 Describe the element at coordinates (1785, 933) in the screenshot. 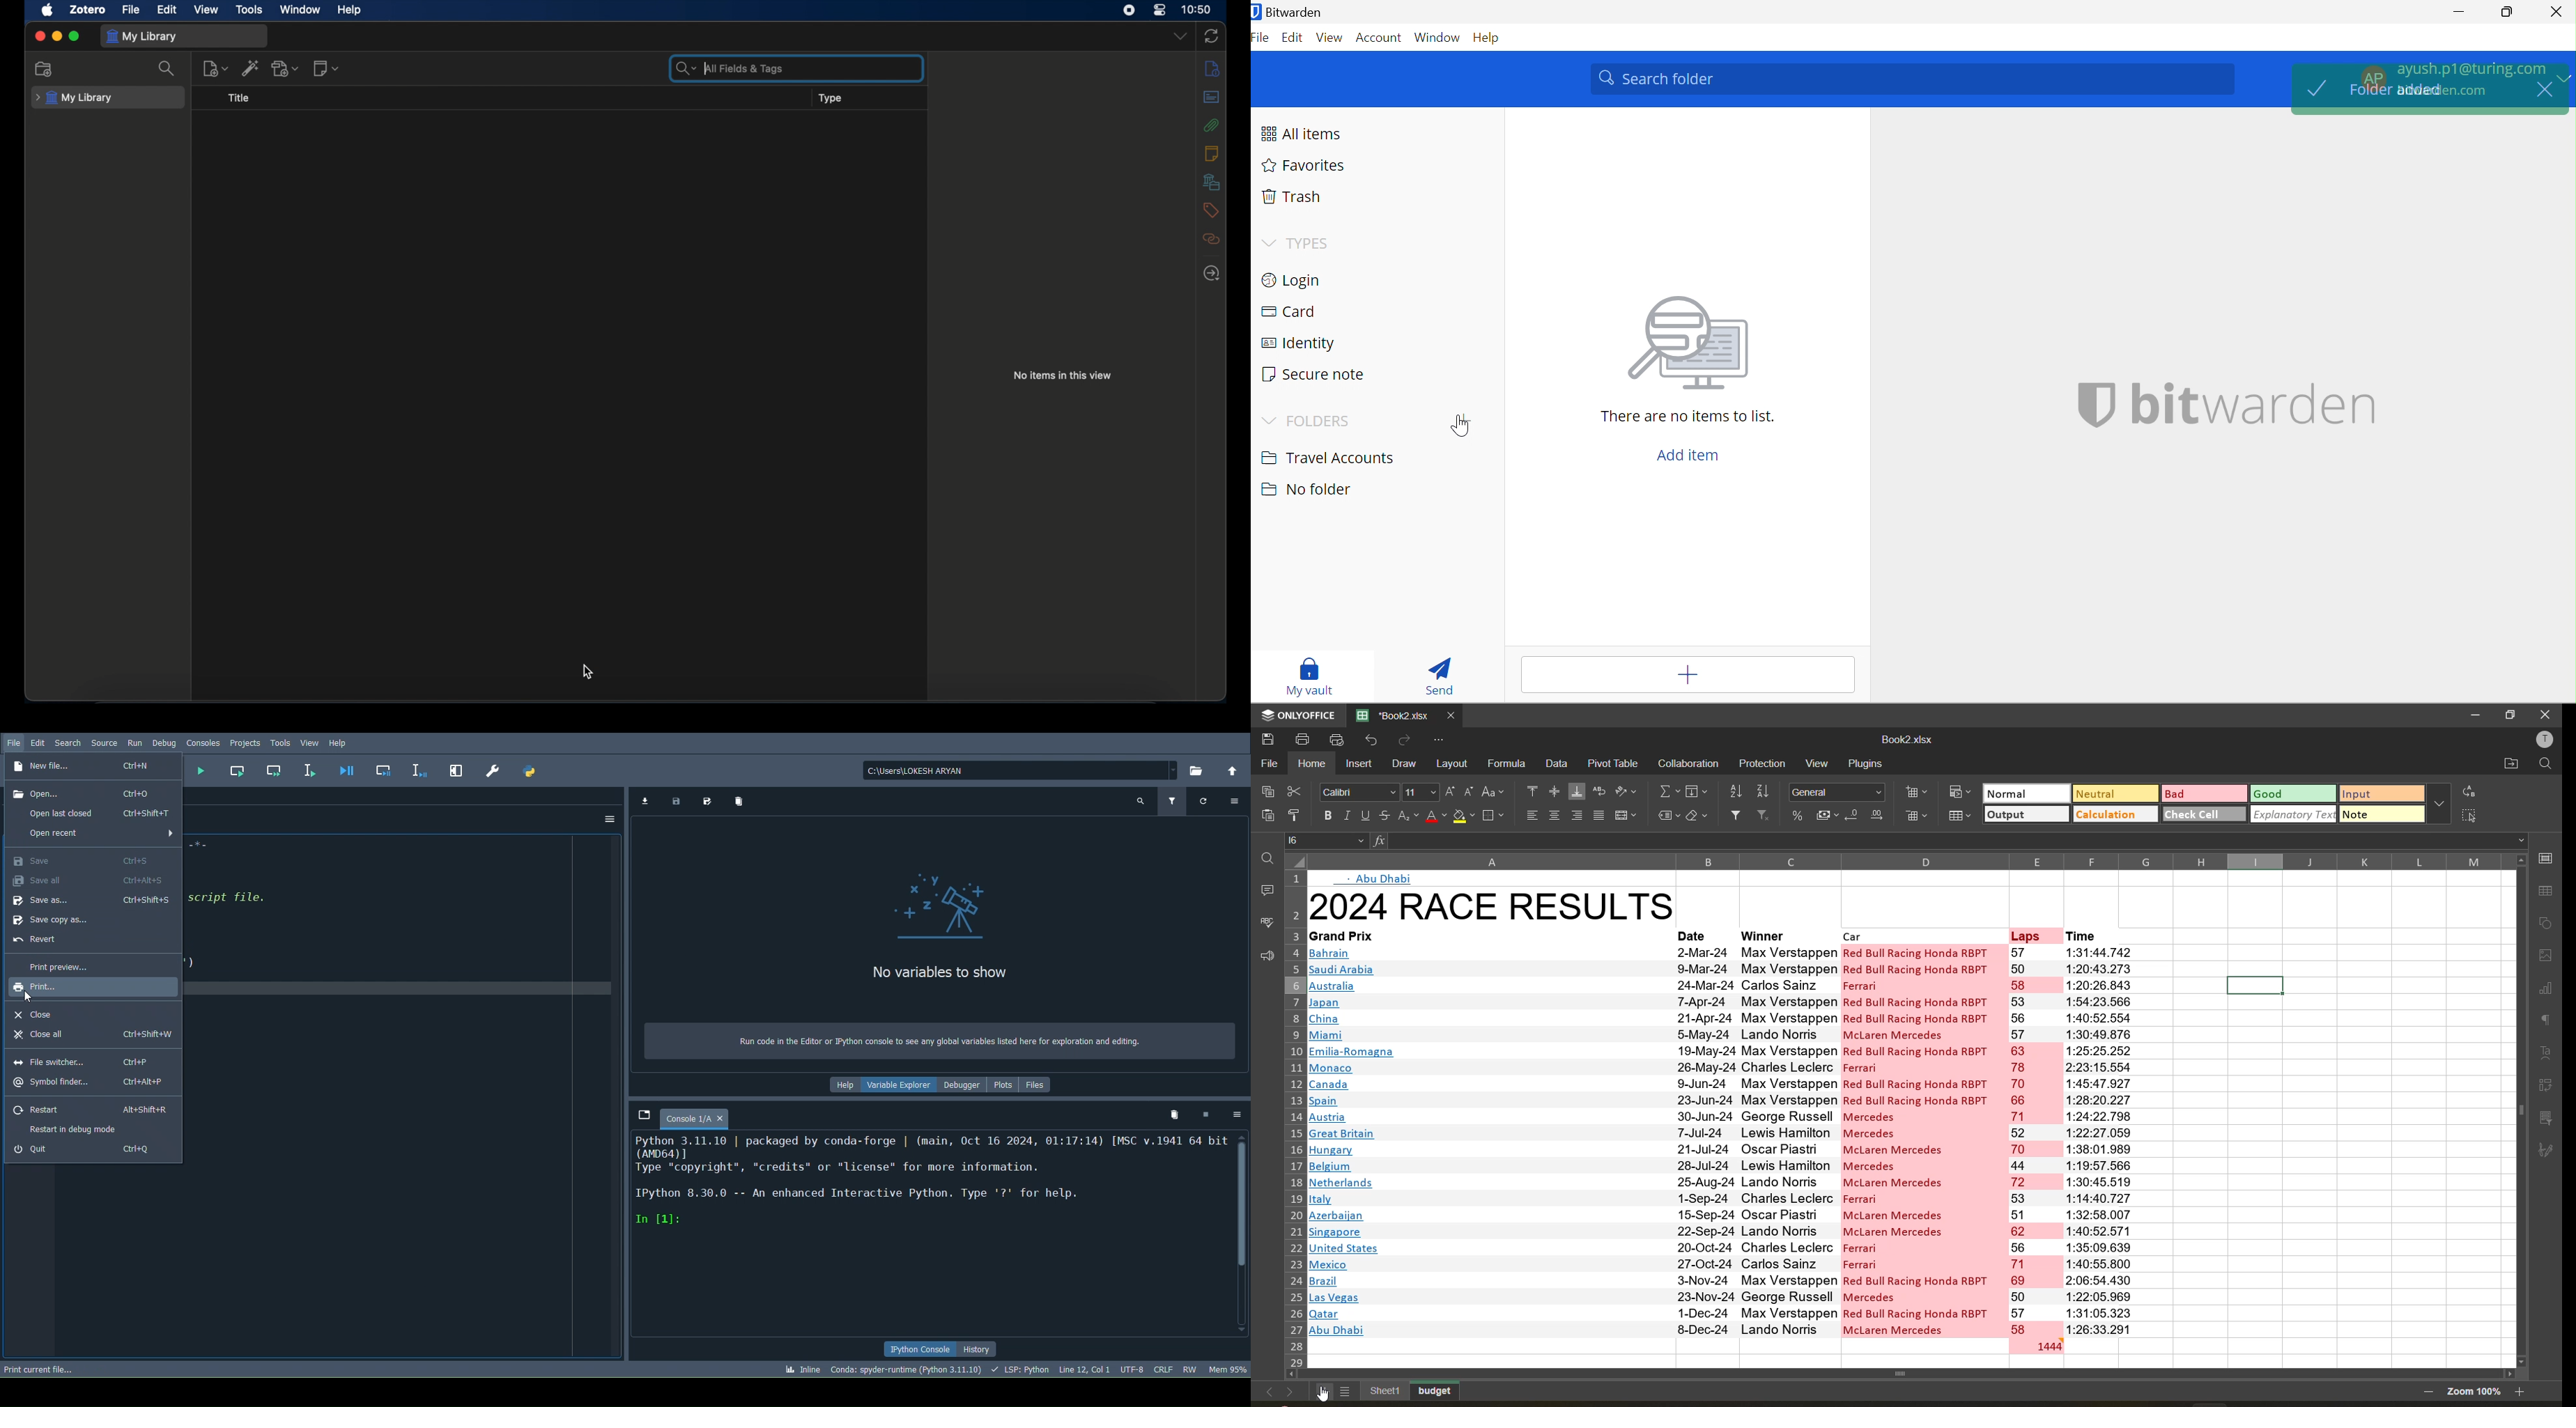

I see `winner` at that location.